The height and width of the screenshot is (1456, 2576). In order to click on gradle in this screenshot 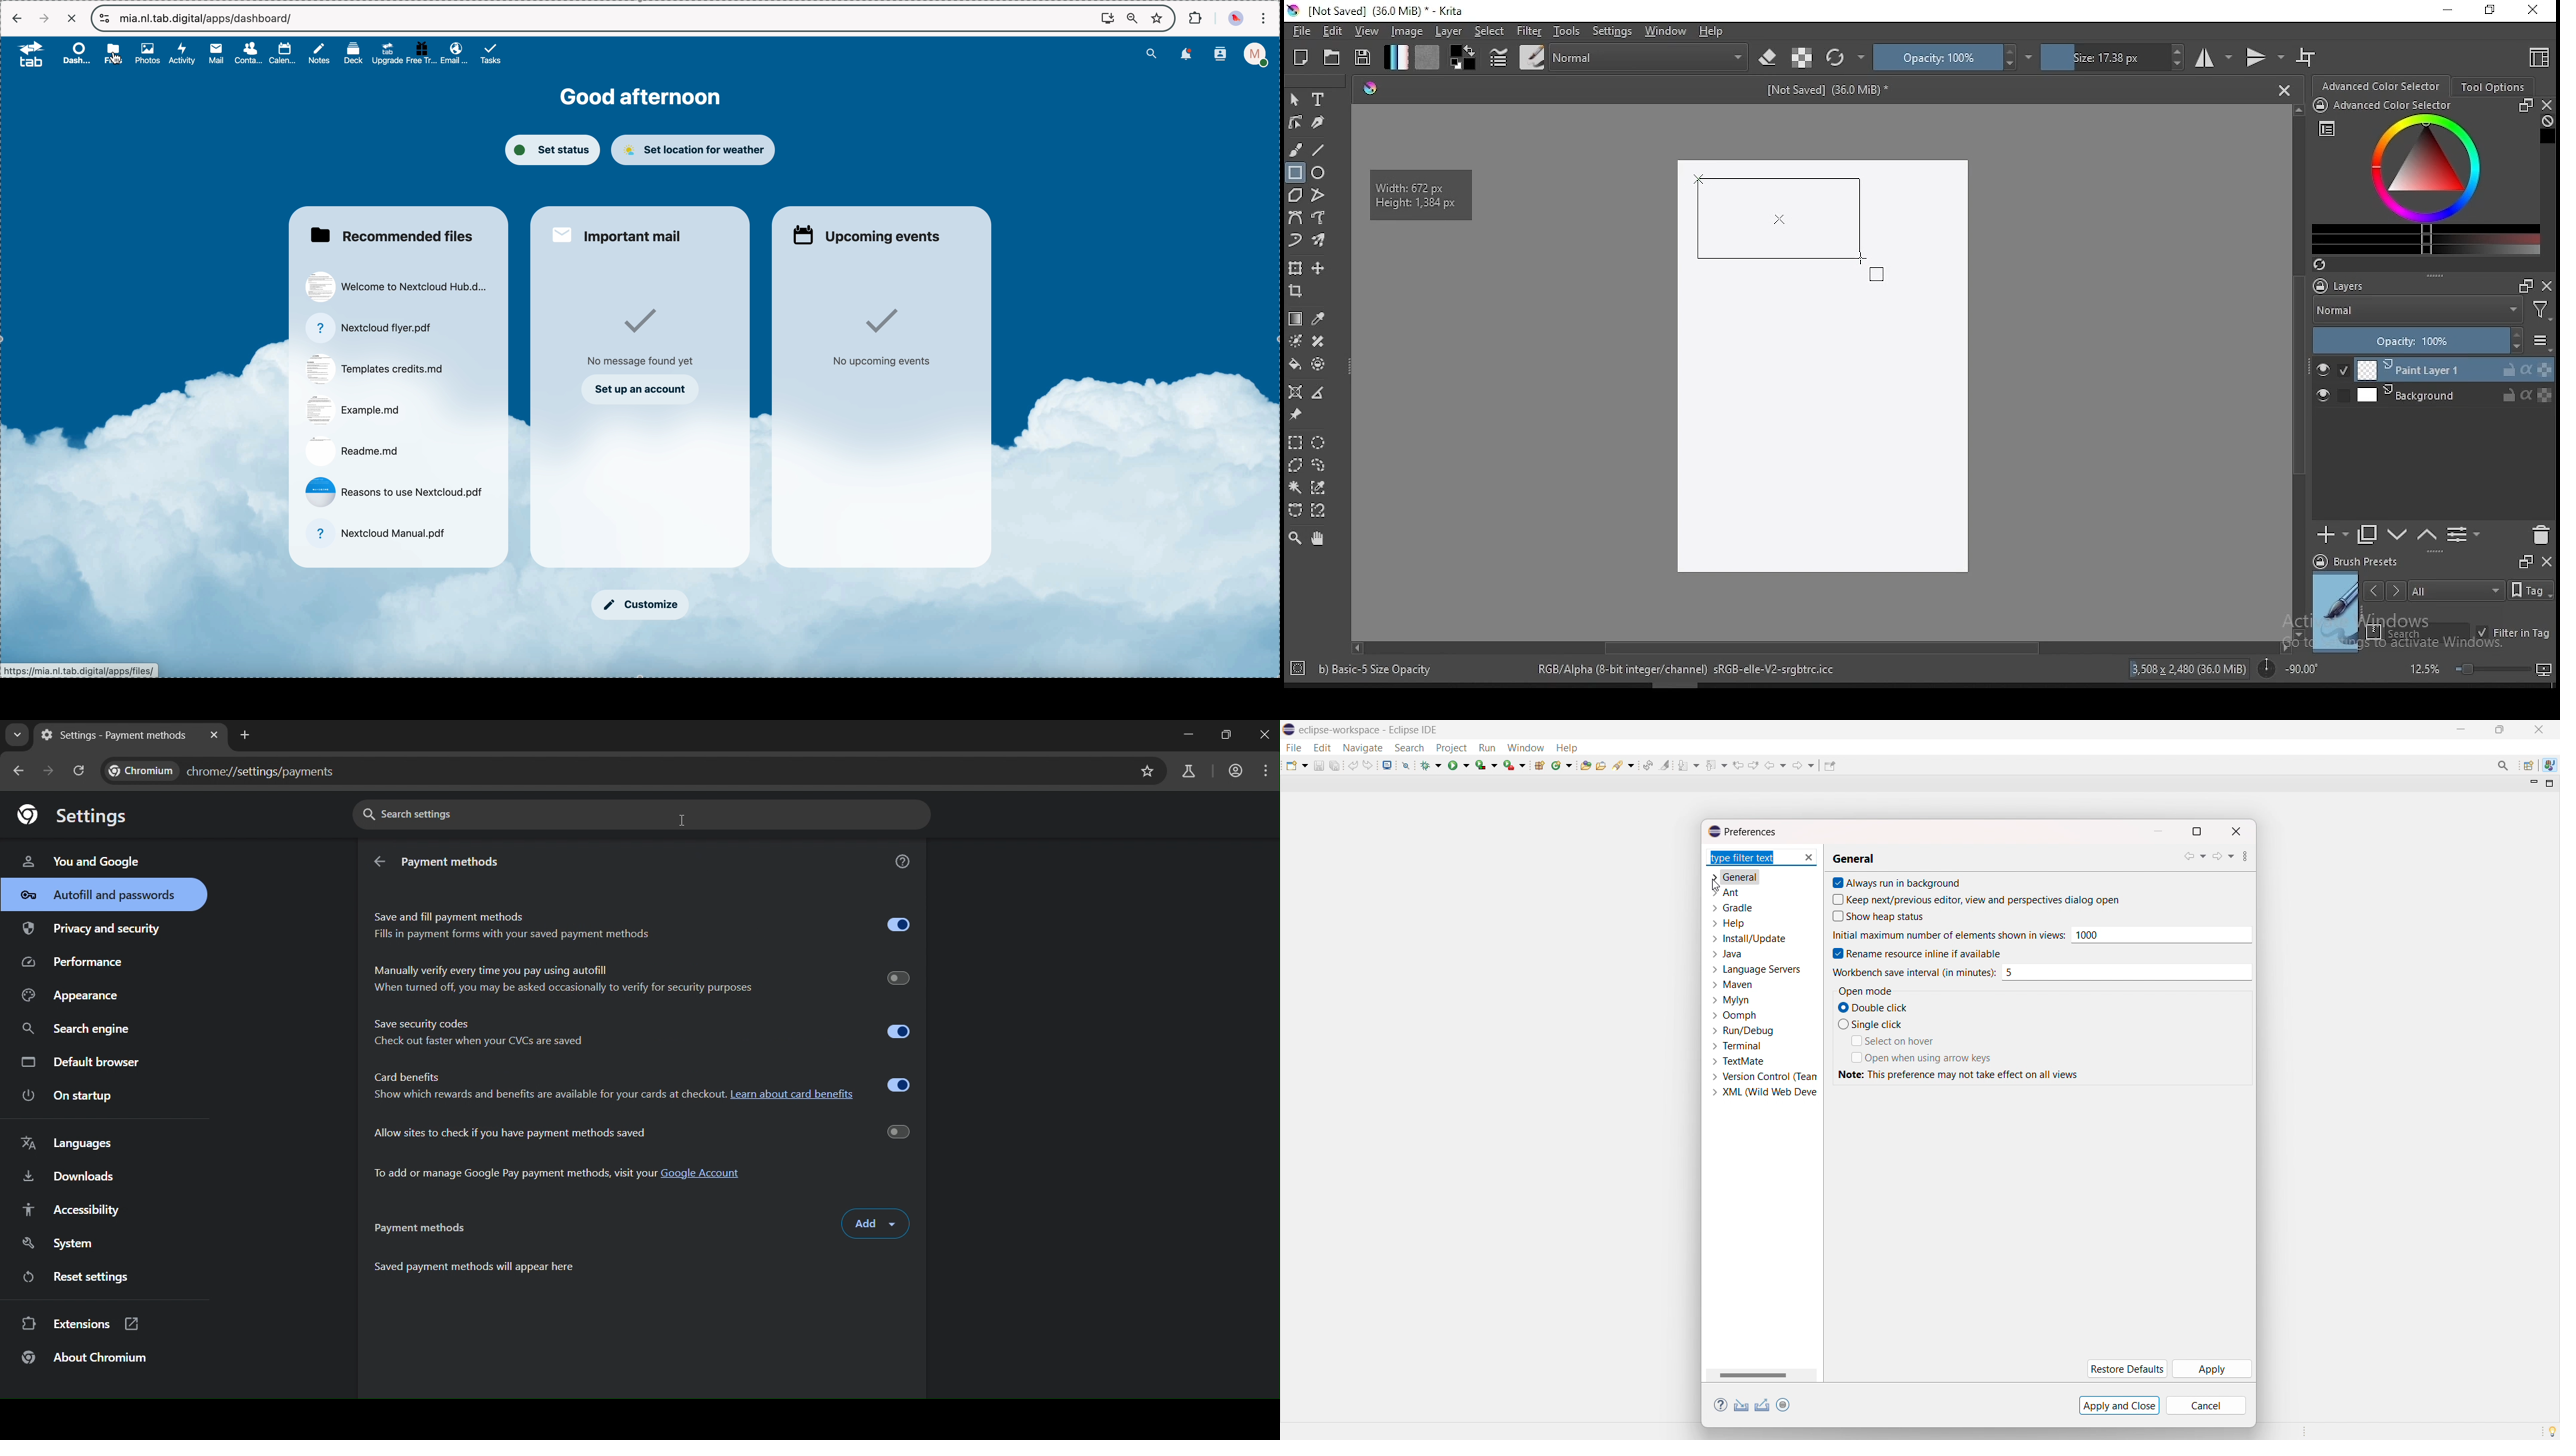, I will do `click(1732, 907)`.